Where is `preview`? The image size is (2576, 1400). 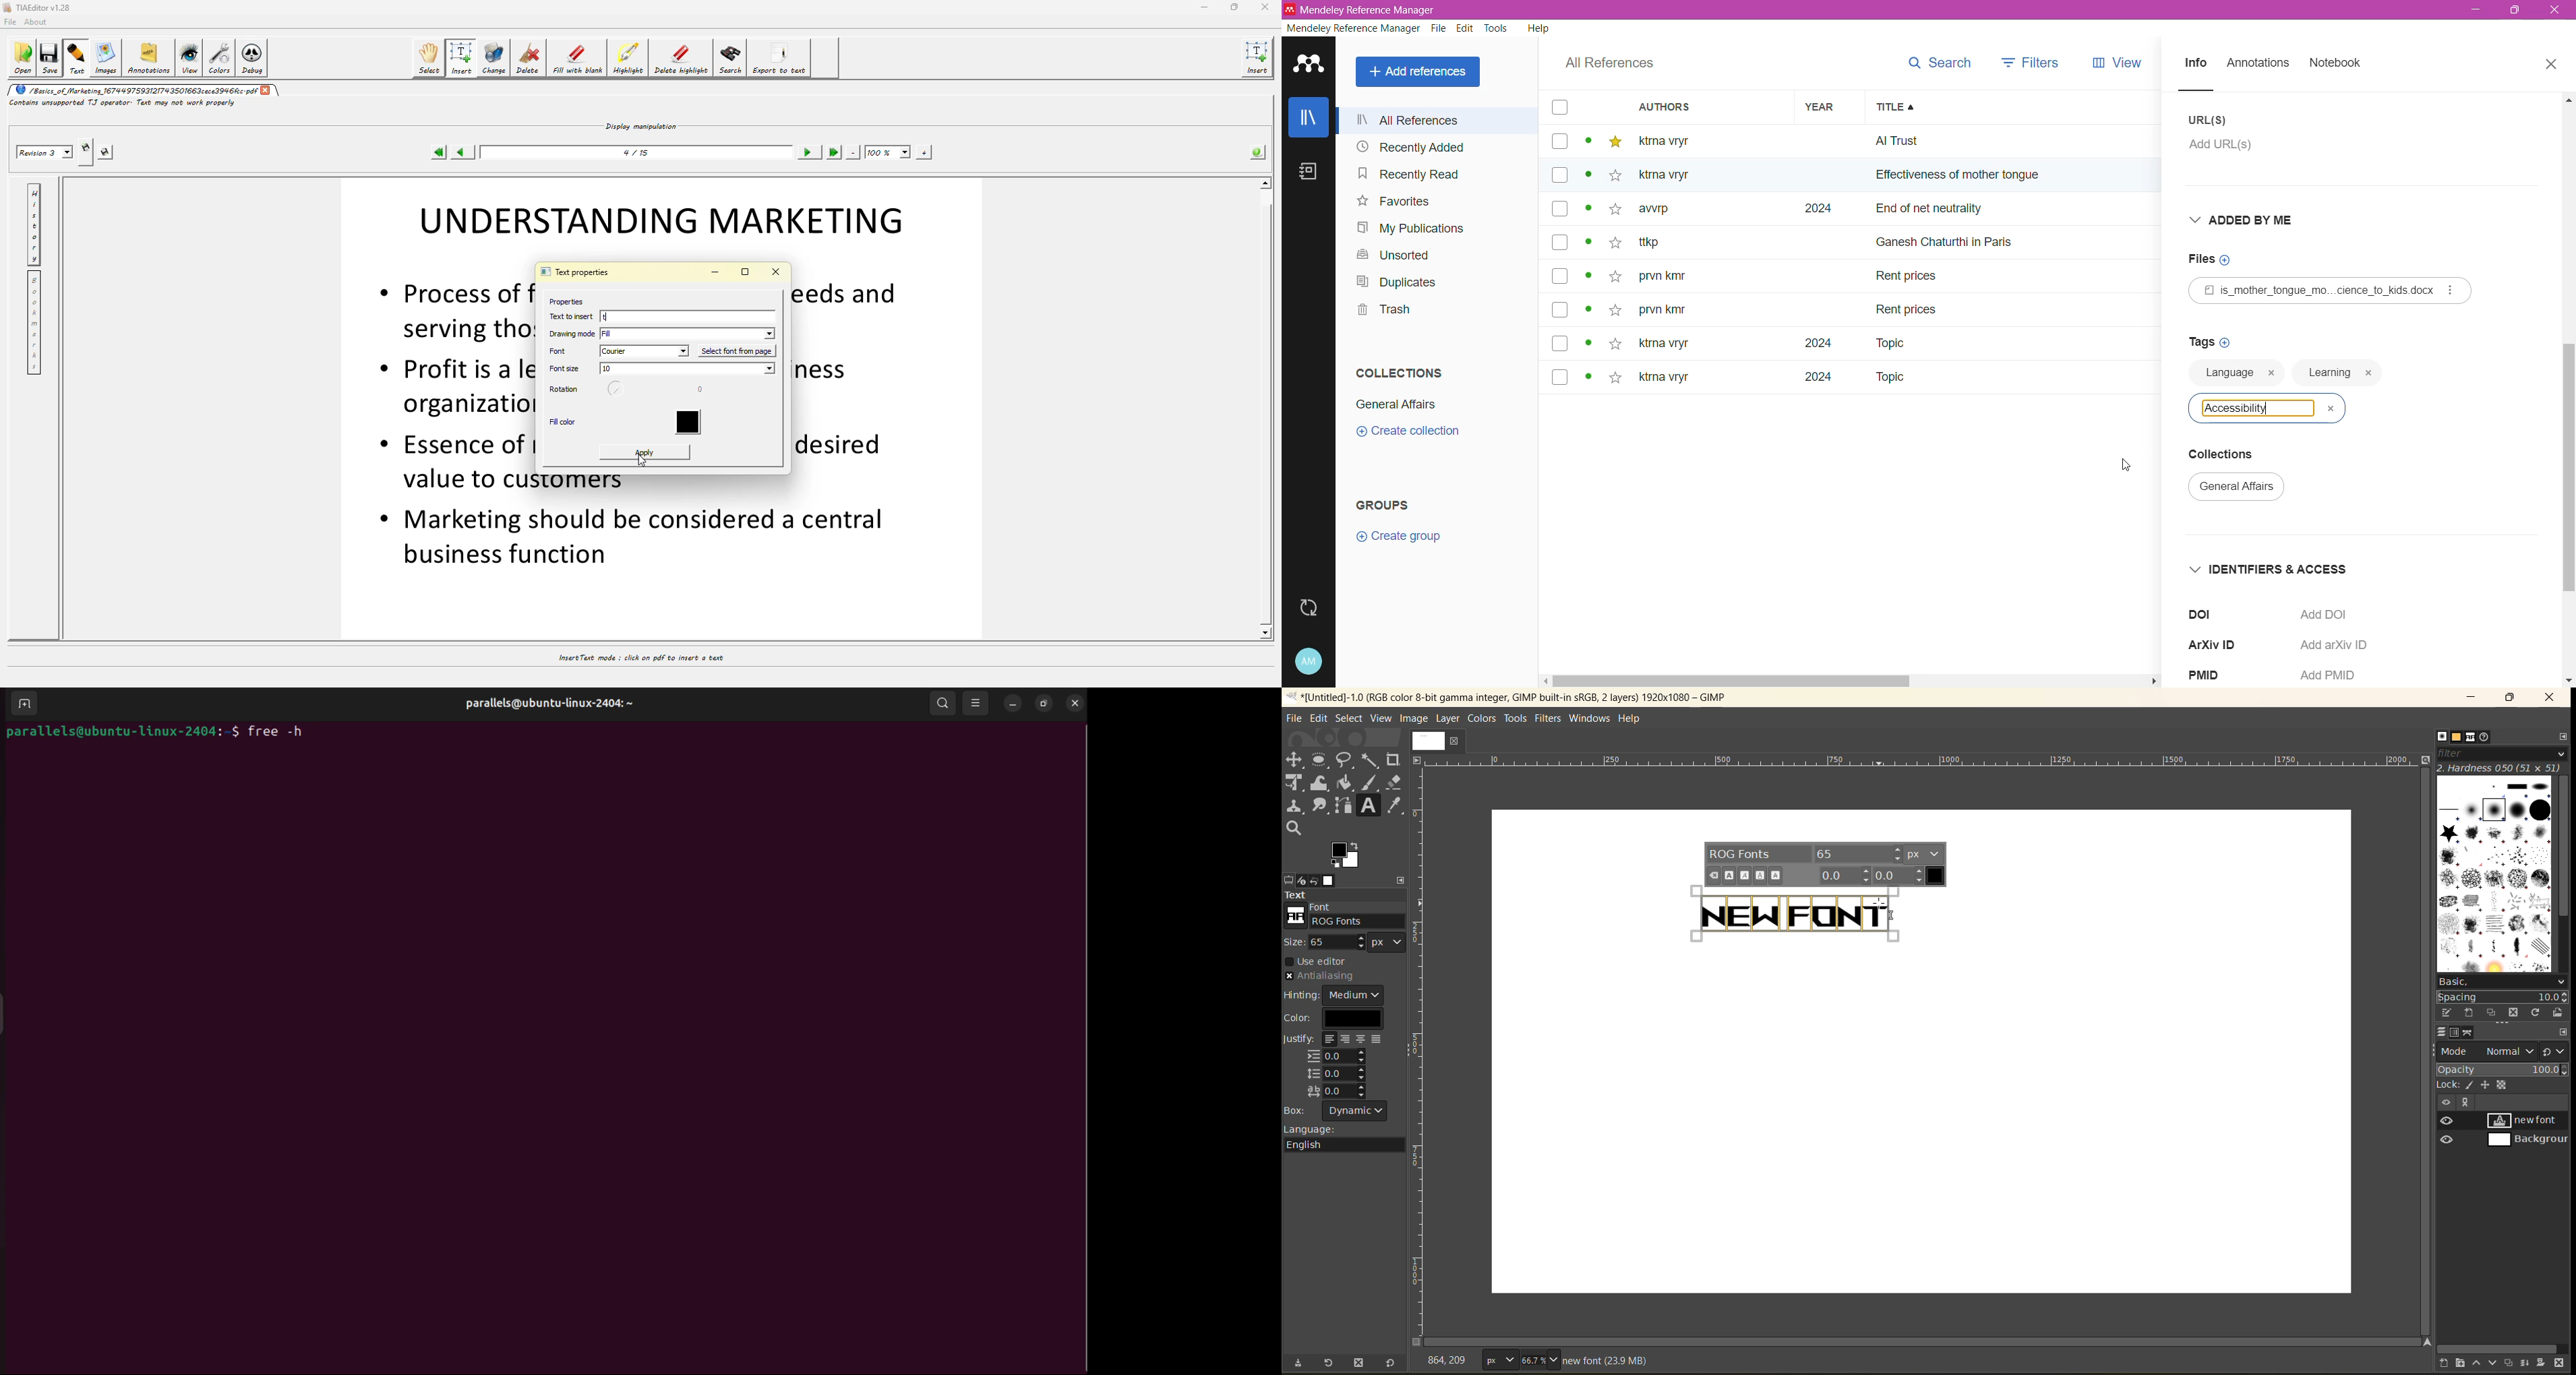 preview is located at coordinates (2449, 1131).